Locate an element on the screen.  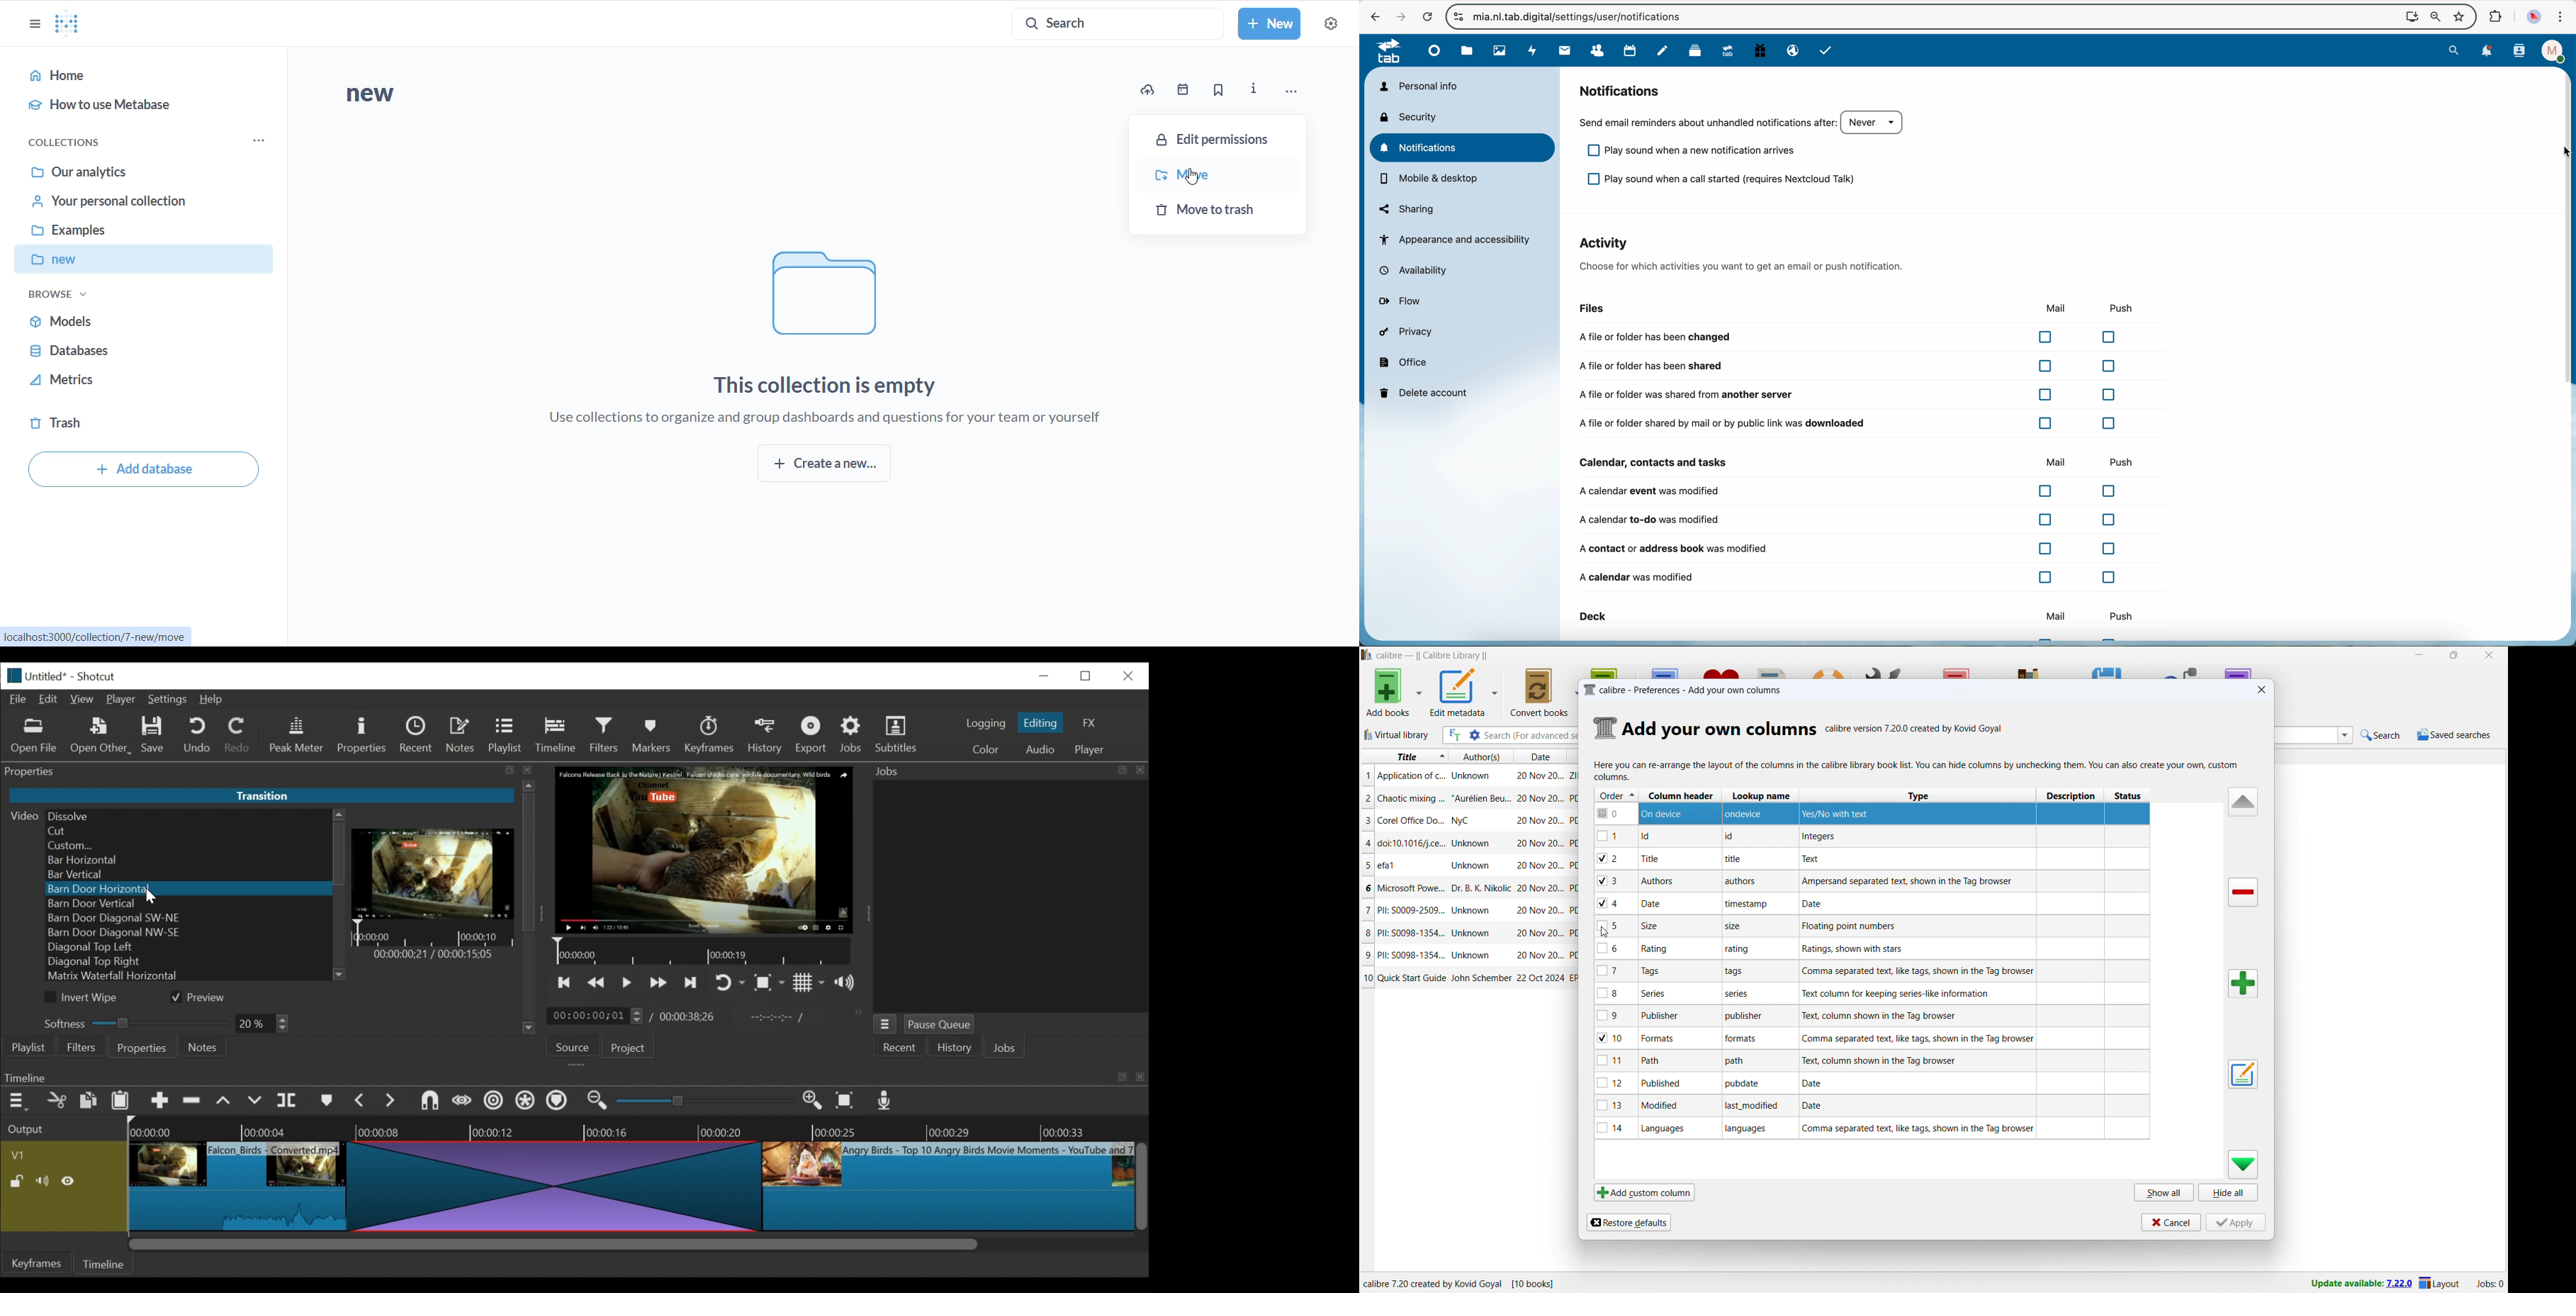
photos is located at coordinates (1498, 51).